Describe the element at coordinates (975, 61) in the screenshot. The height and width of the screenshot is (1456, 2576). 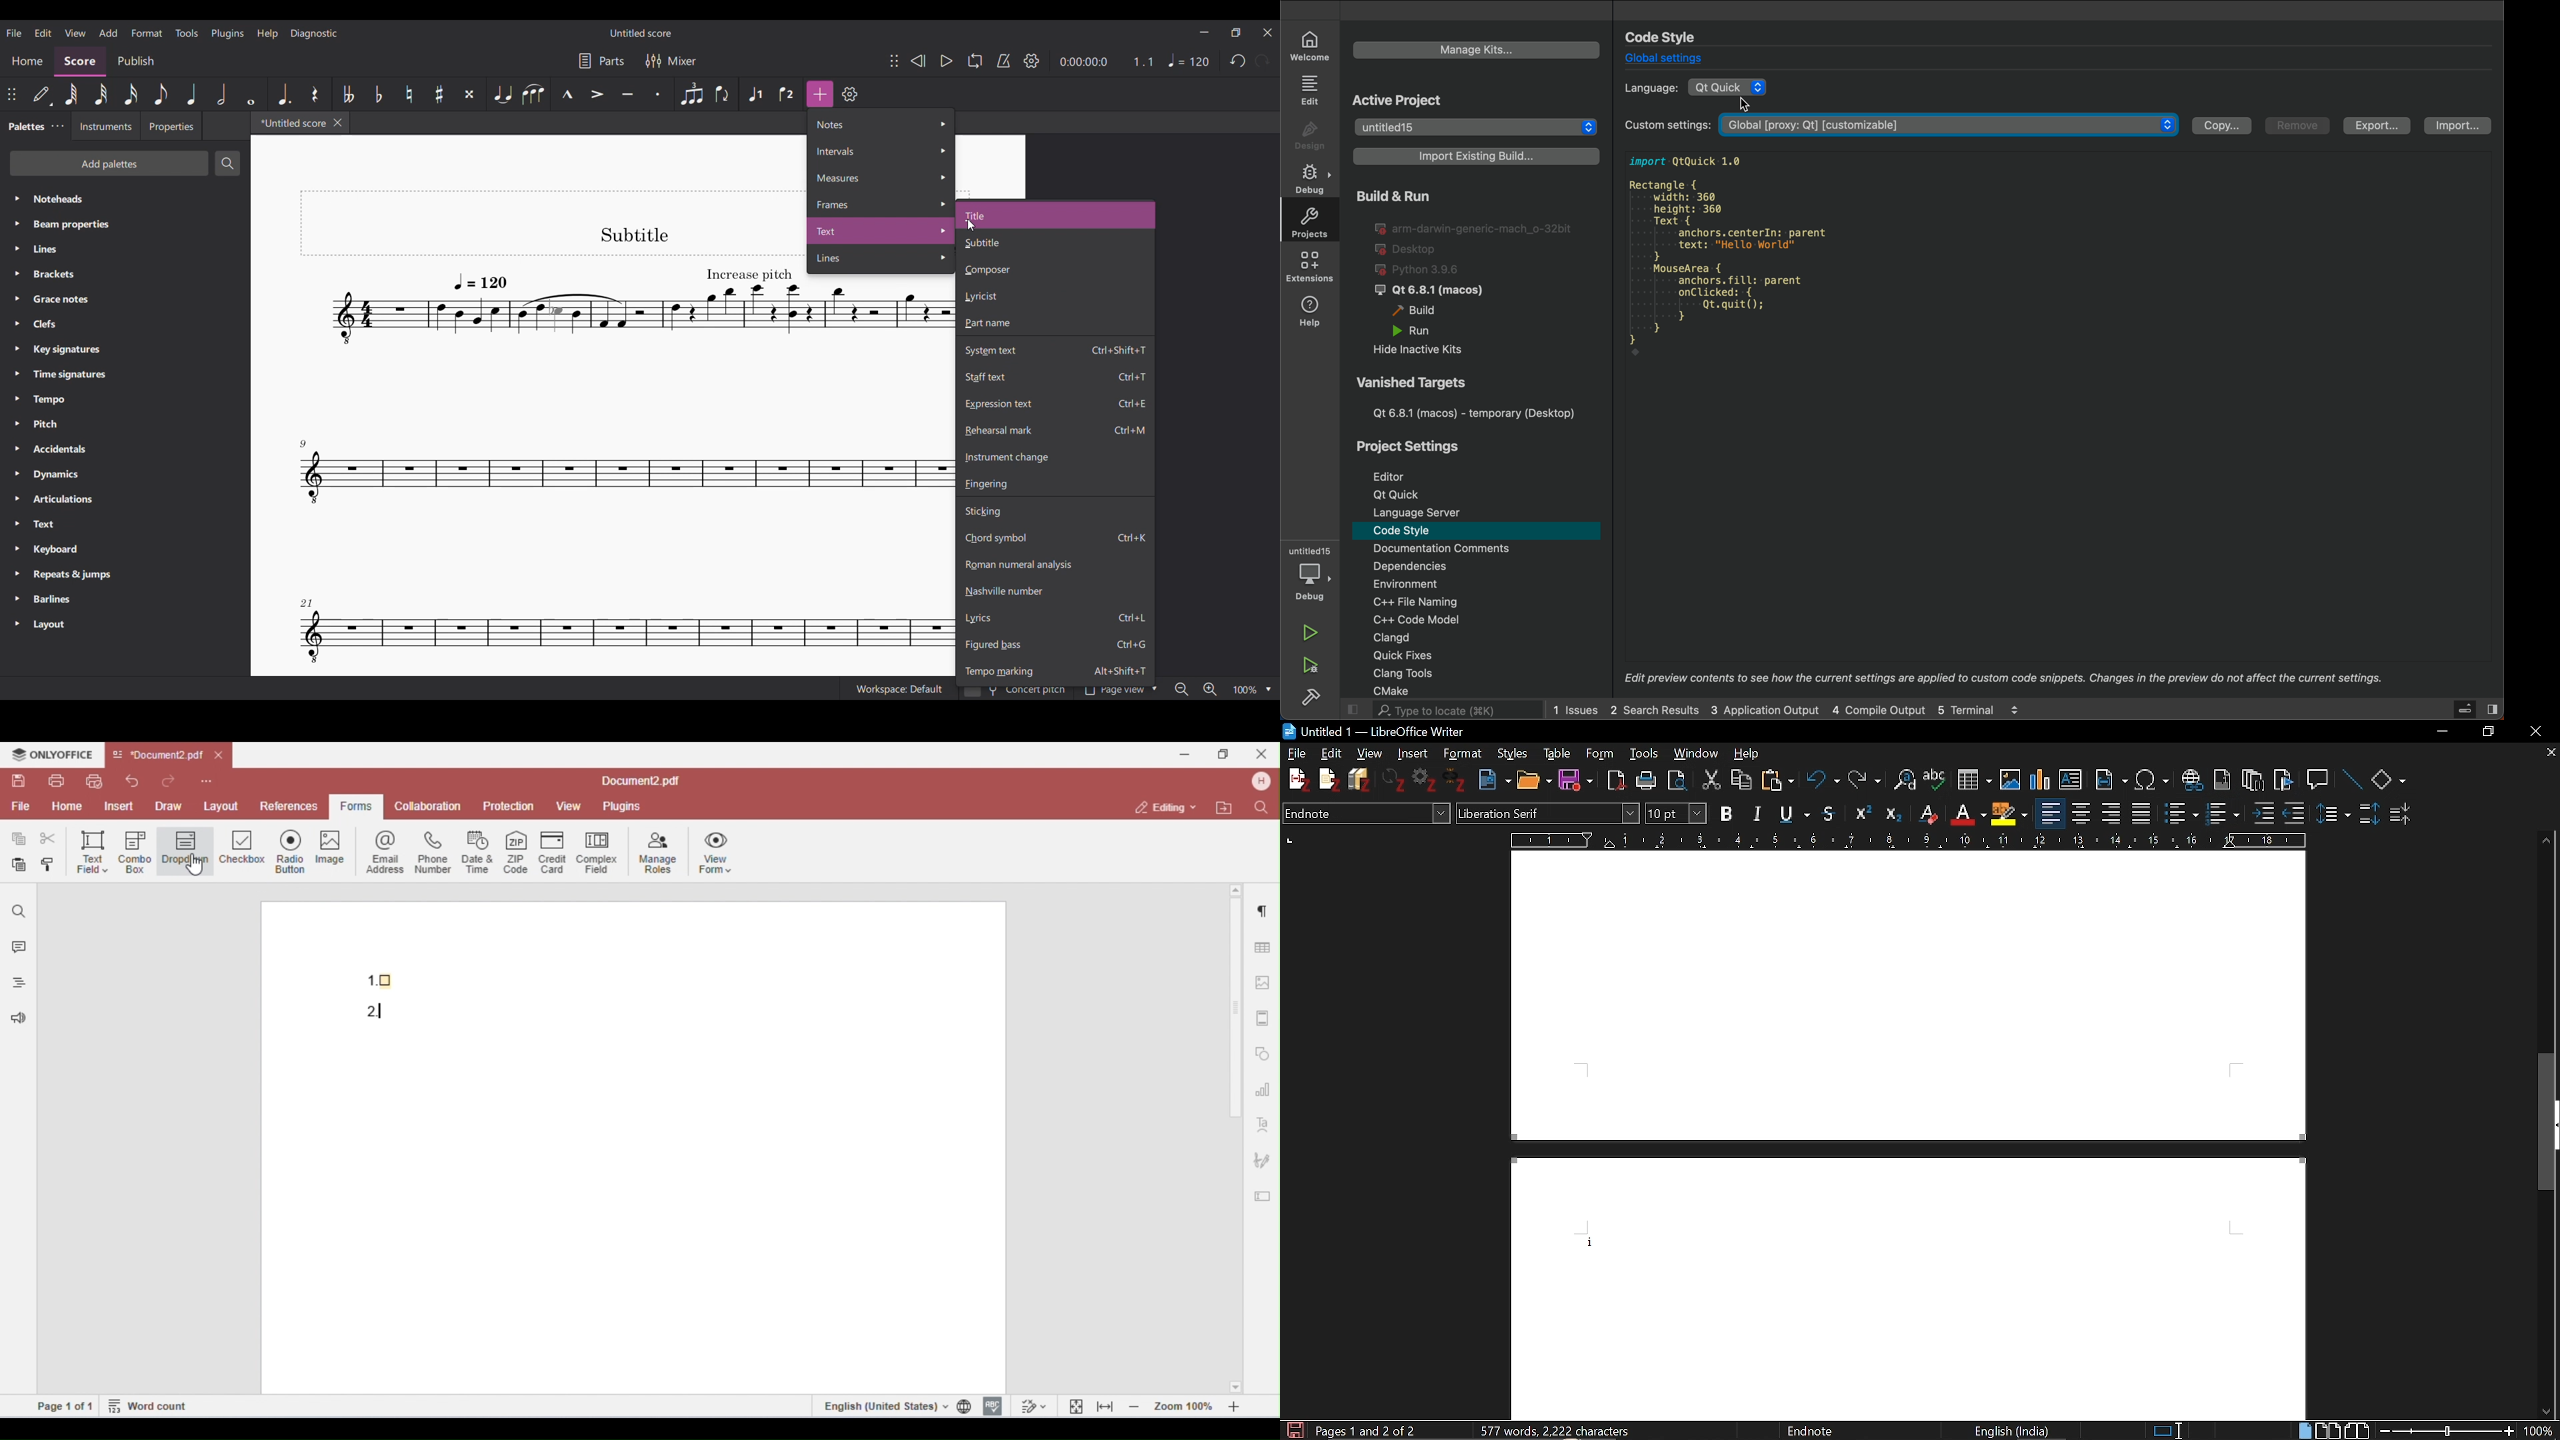
I see `Loop playback` at that location.